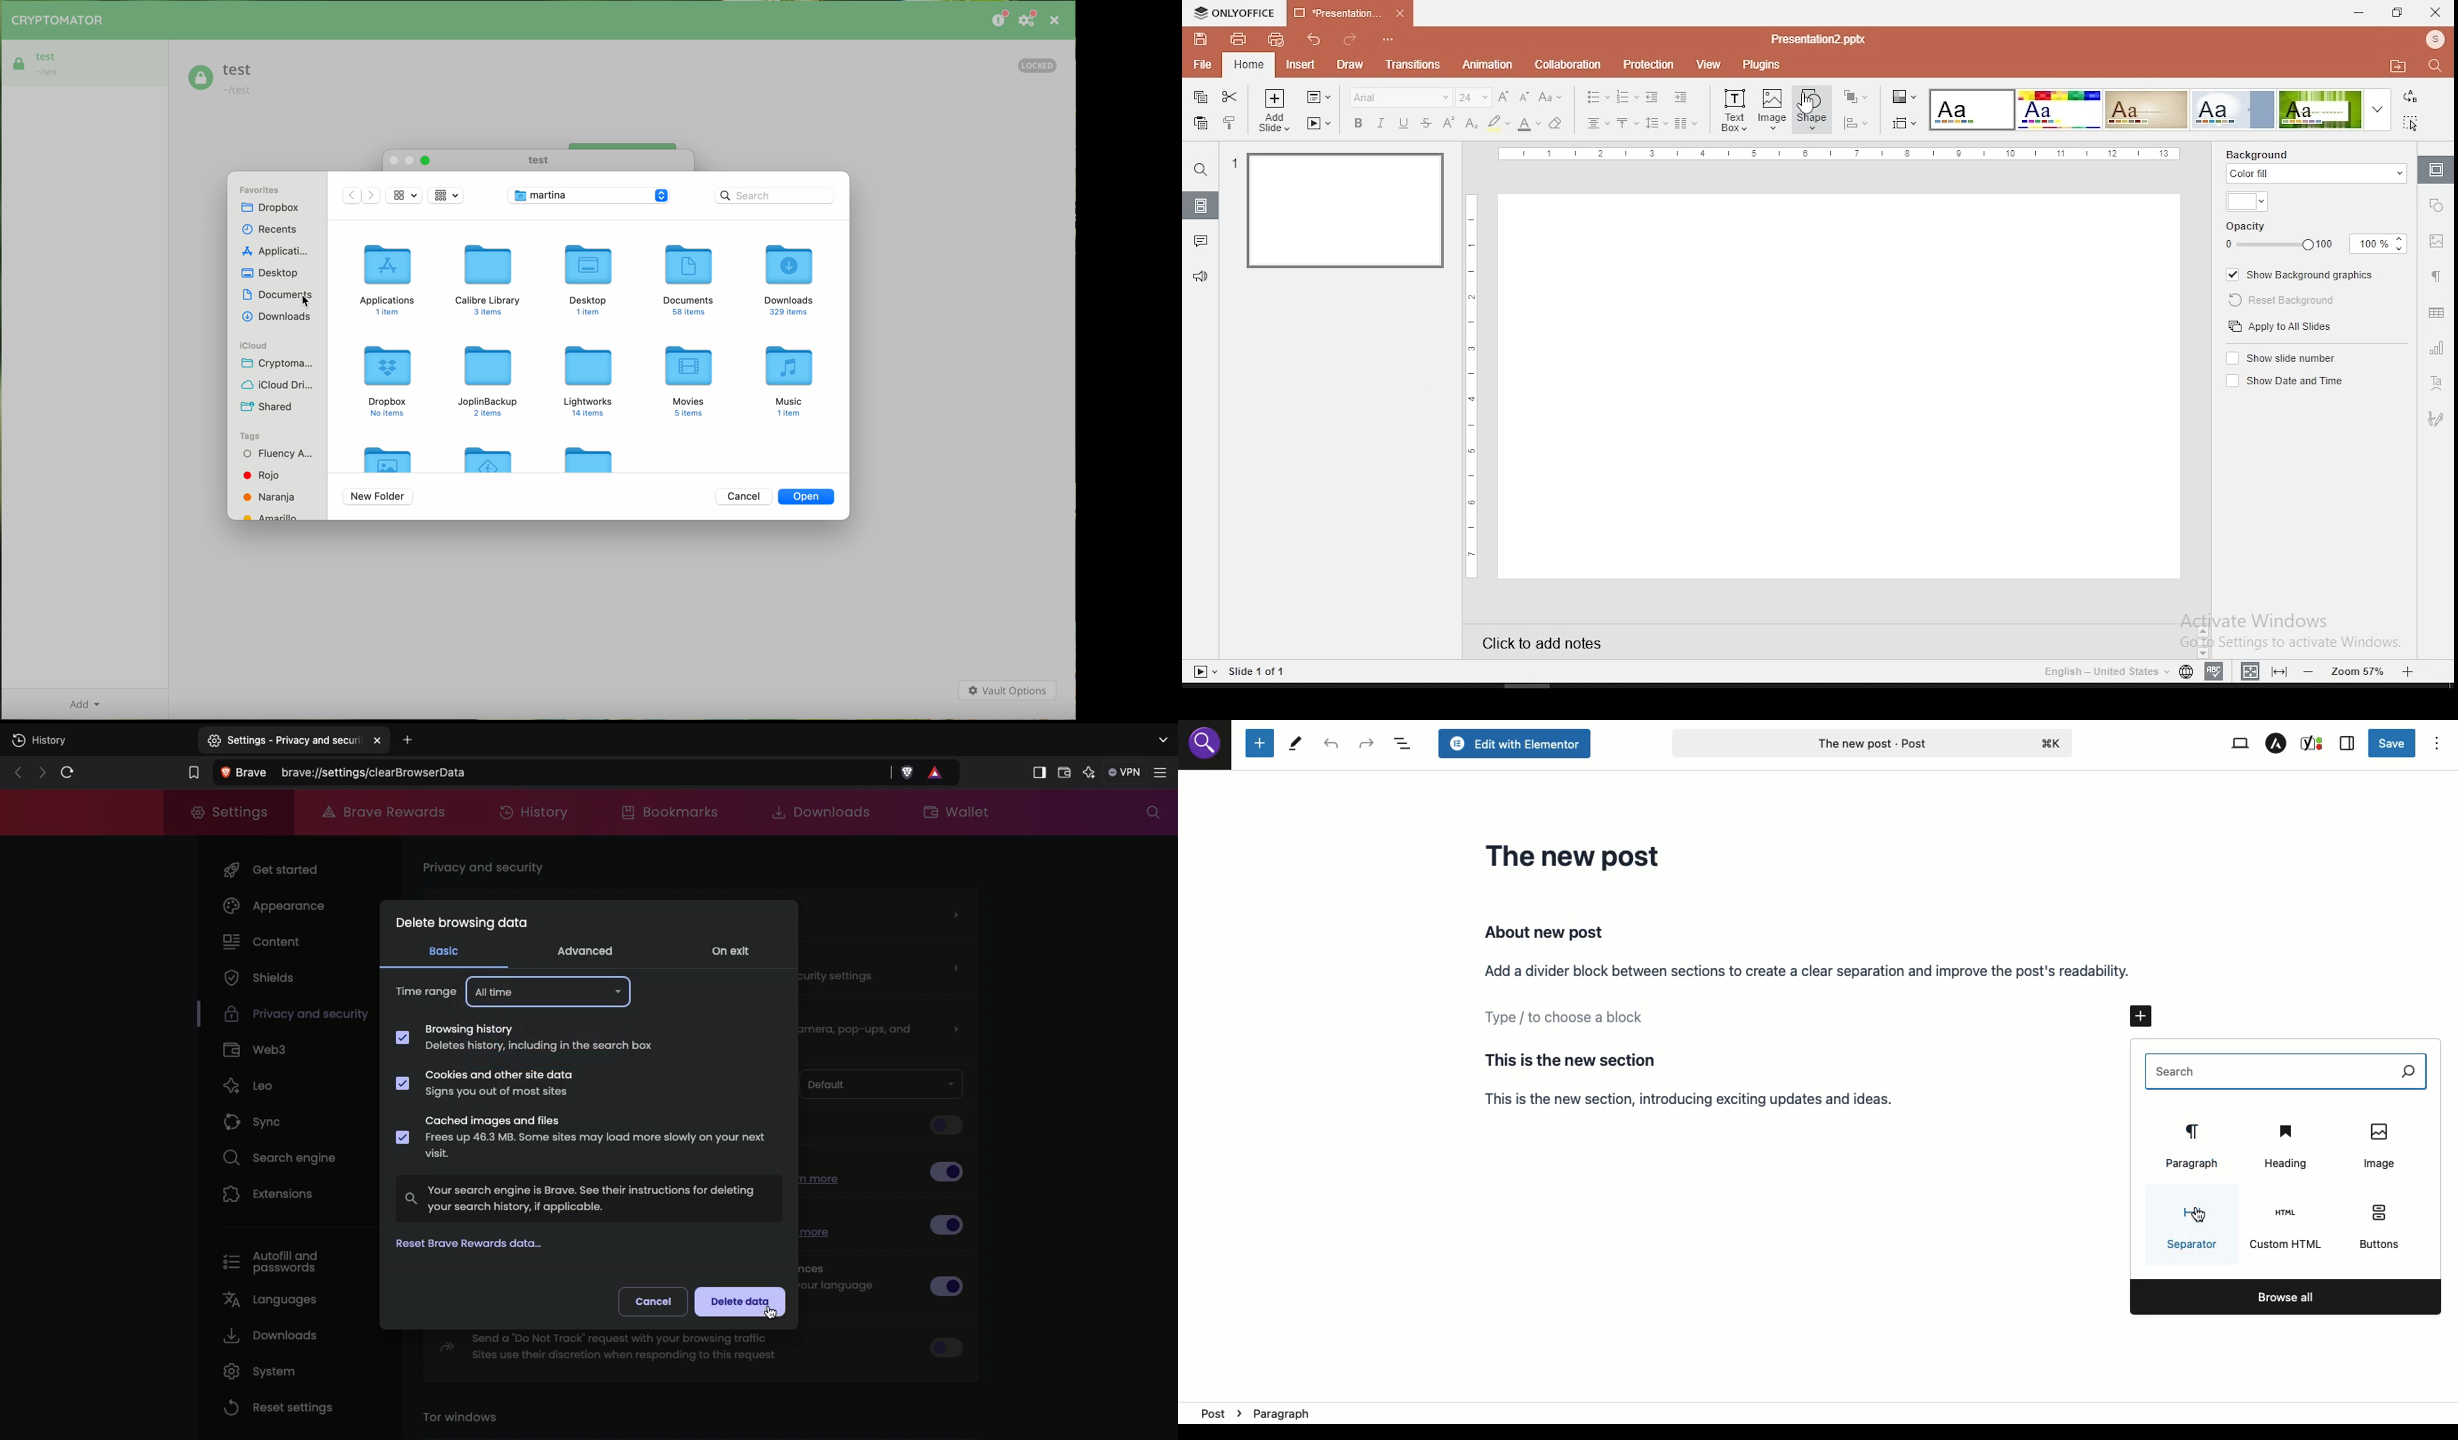 This screenshot has height=1456, width=2464. I want to click on numbering, so click(1628, 96).